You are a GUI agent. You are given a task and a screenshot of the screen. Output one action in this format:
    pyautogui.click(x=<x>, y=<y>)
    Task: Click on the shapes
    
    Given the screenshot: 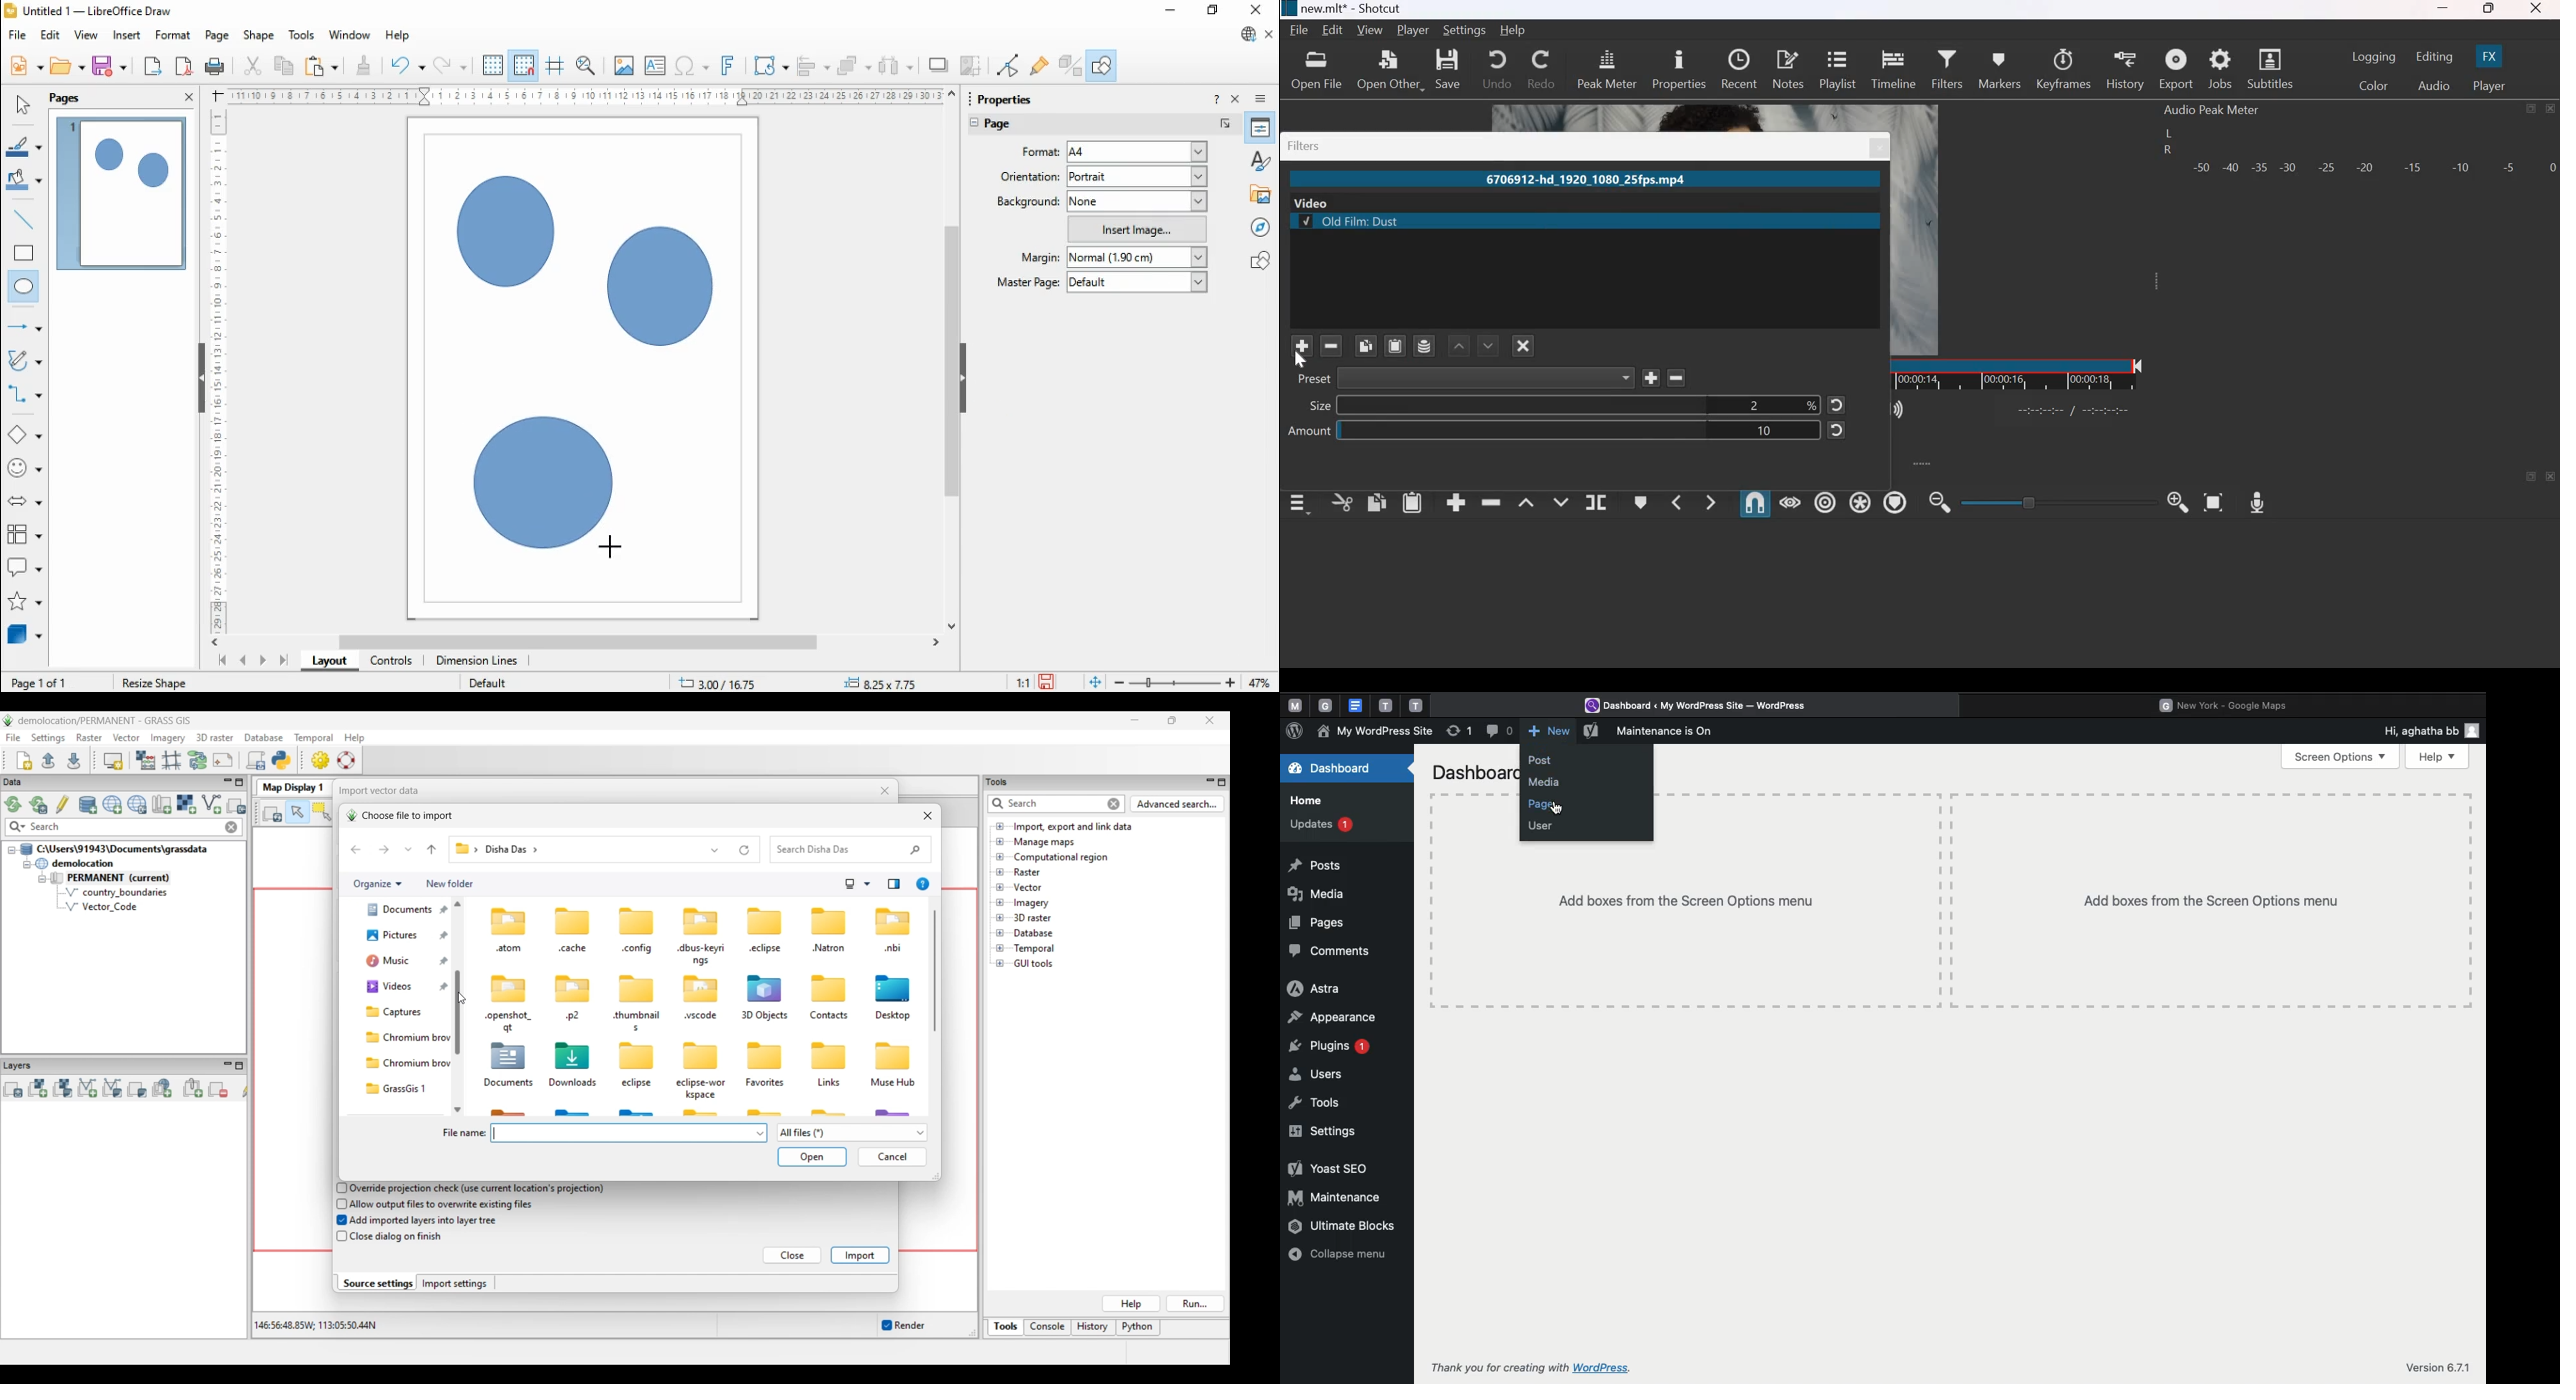 What is the action you would take?
    pyautogui.click(x=1263, y=259)
    